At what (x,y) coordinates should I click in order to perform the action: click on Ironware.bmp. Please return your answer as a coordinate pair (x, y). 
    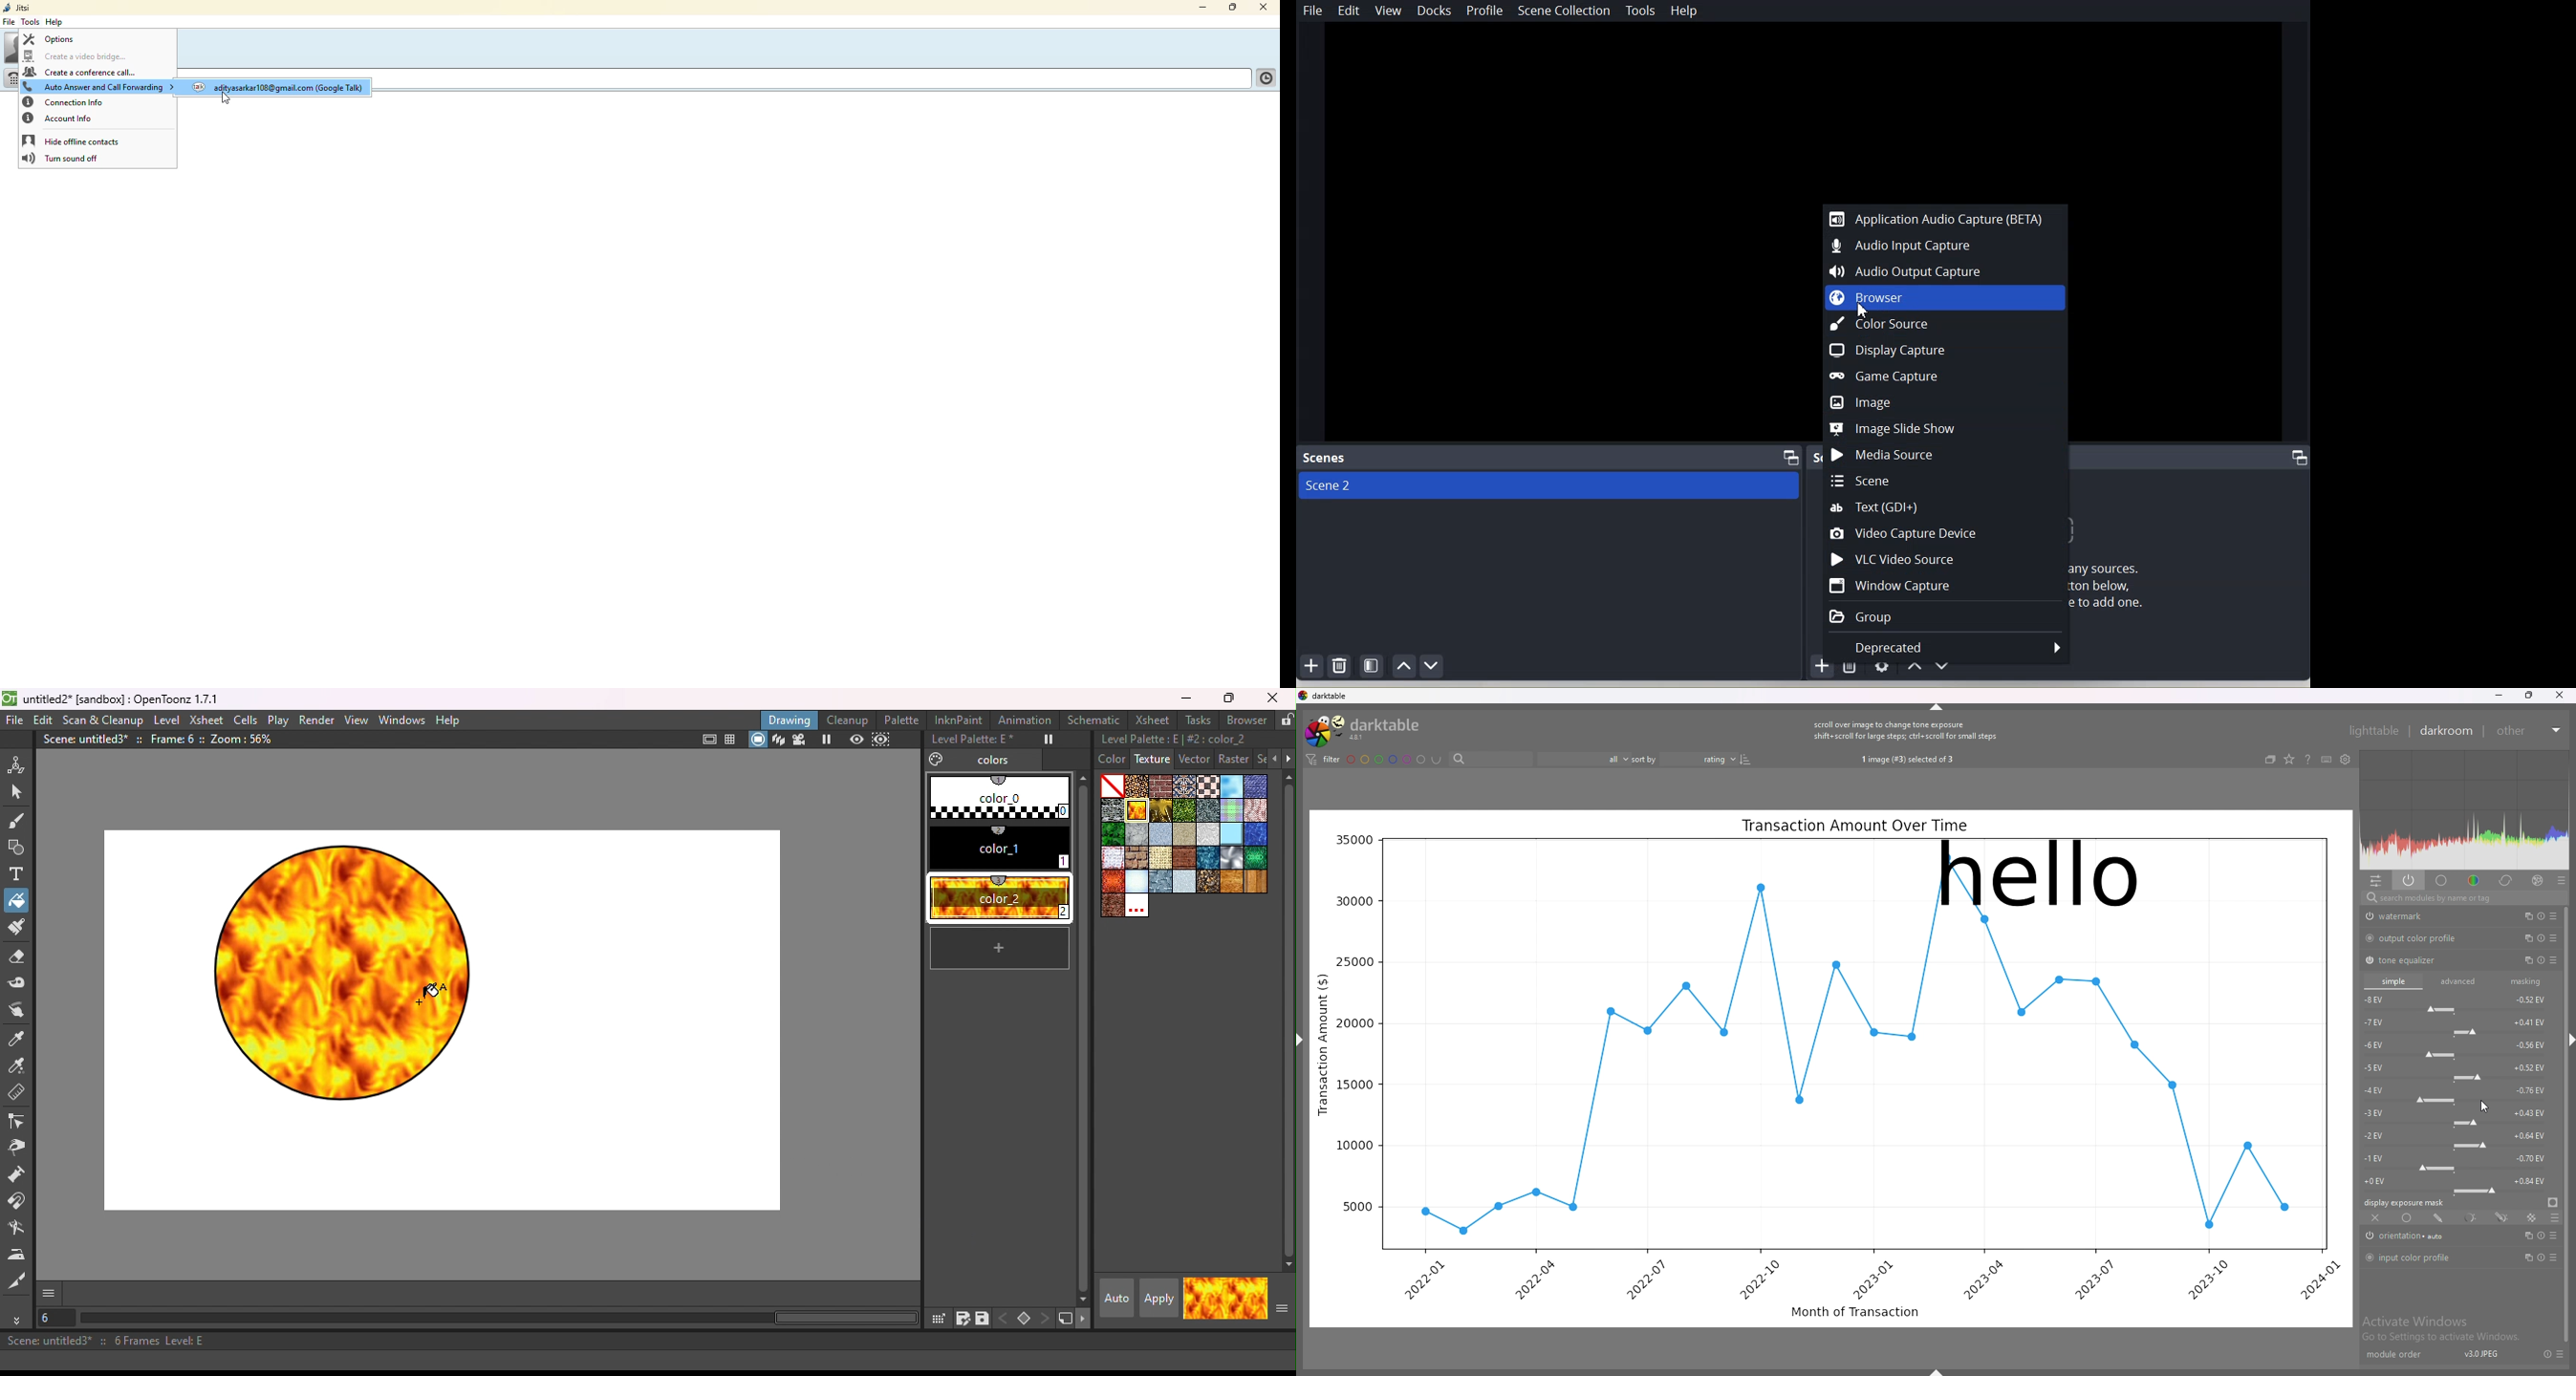
    Looking at the image, I should click on (1208, 810).